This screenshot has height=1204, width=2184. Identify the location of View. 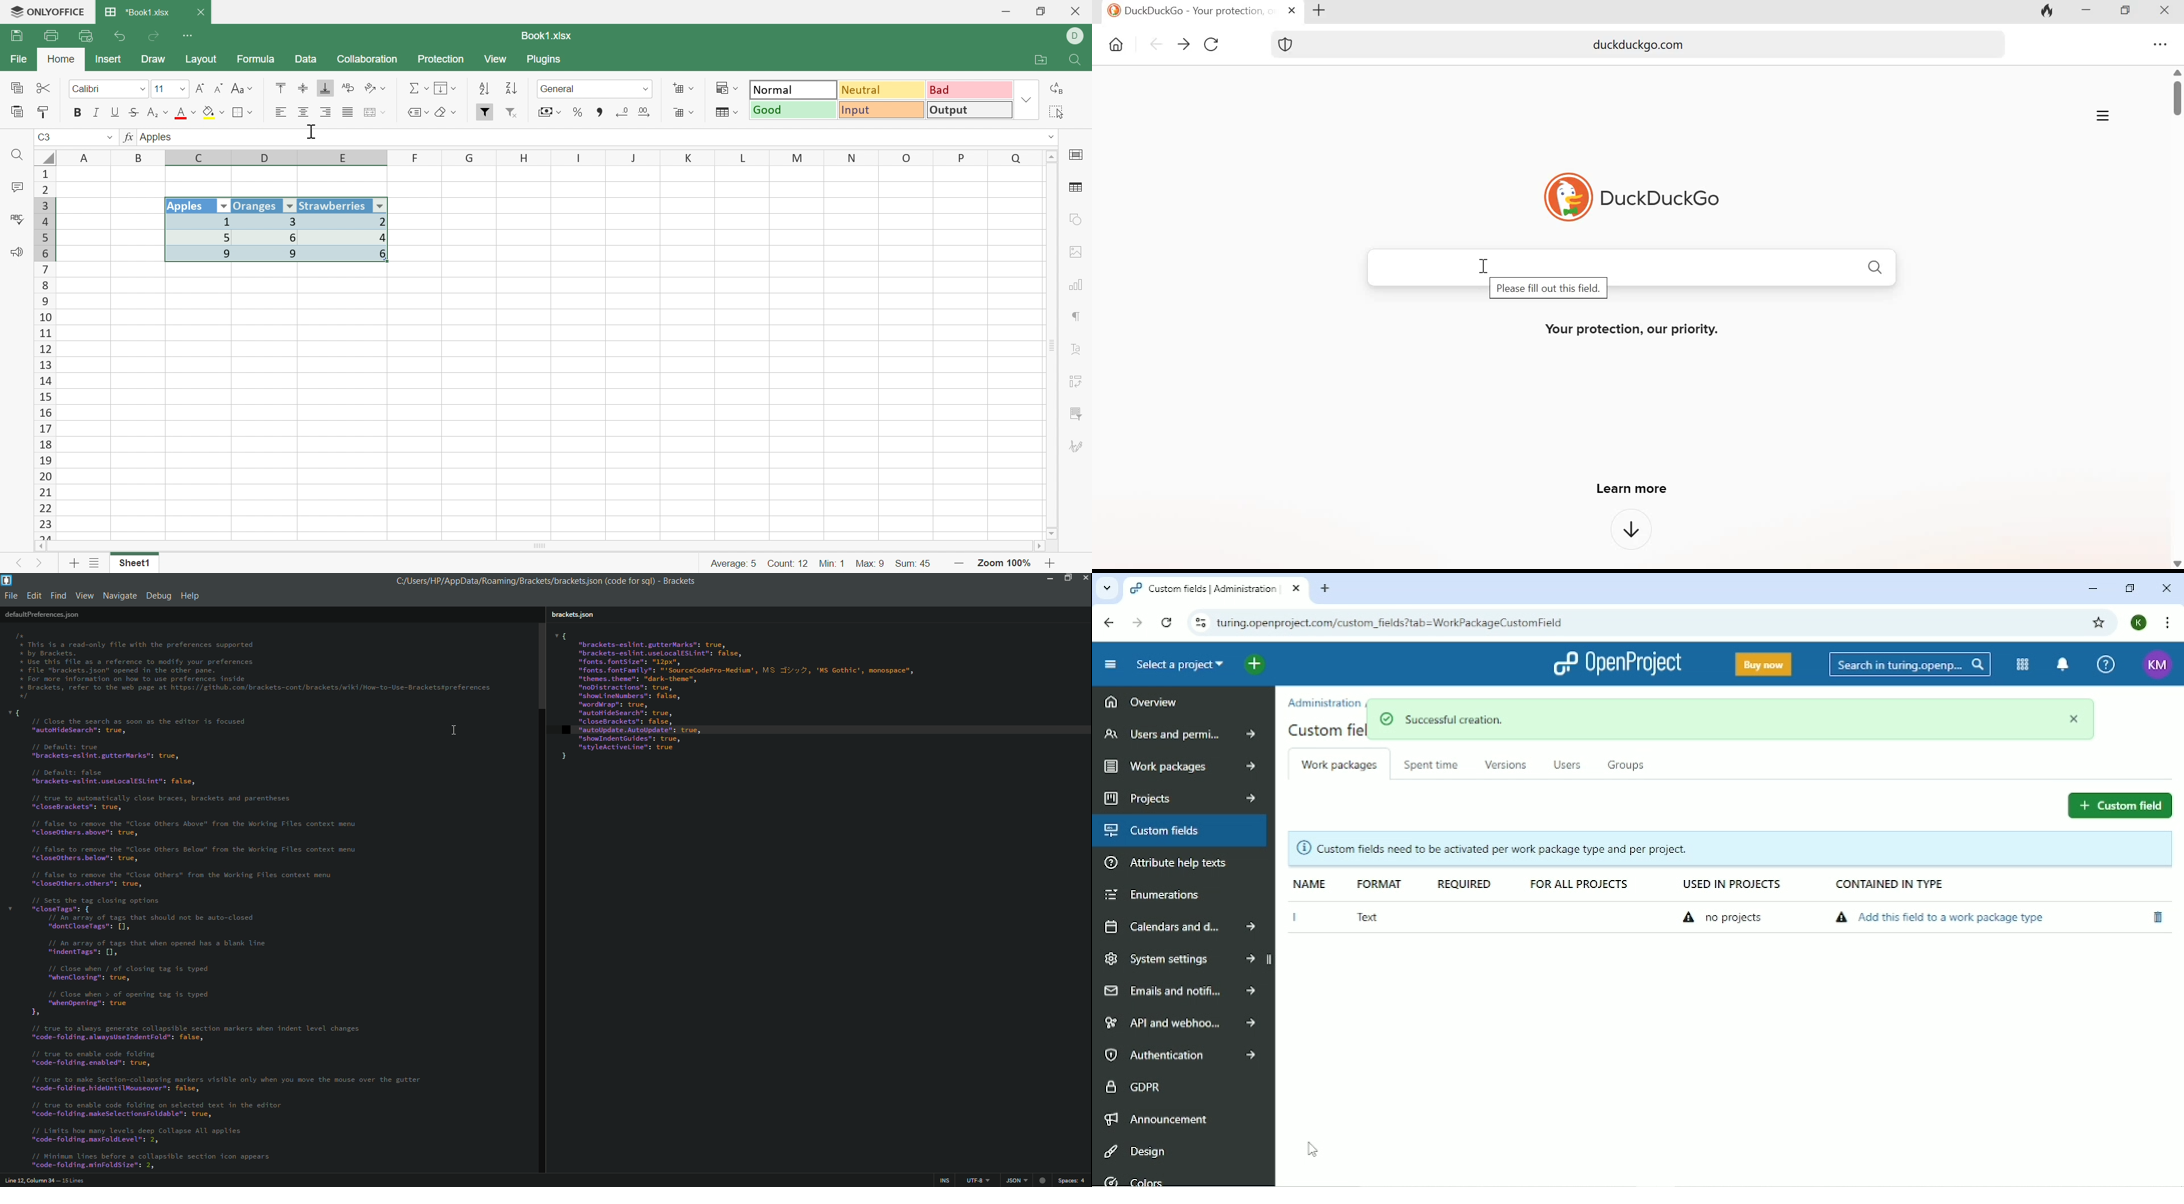
(497, 60).